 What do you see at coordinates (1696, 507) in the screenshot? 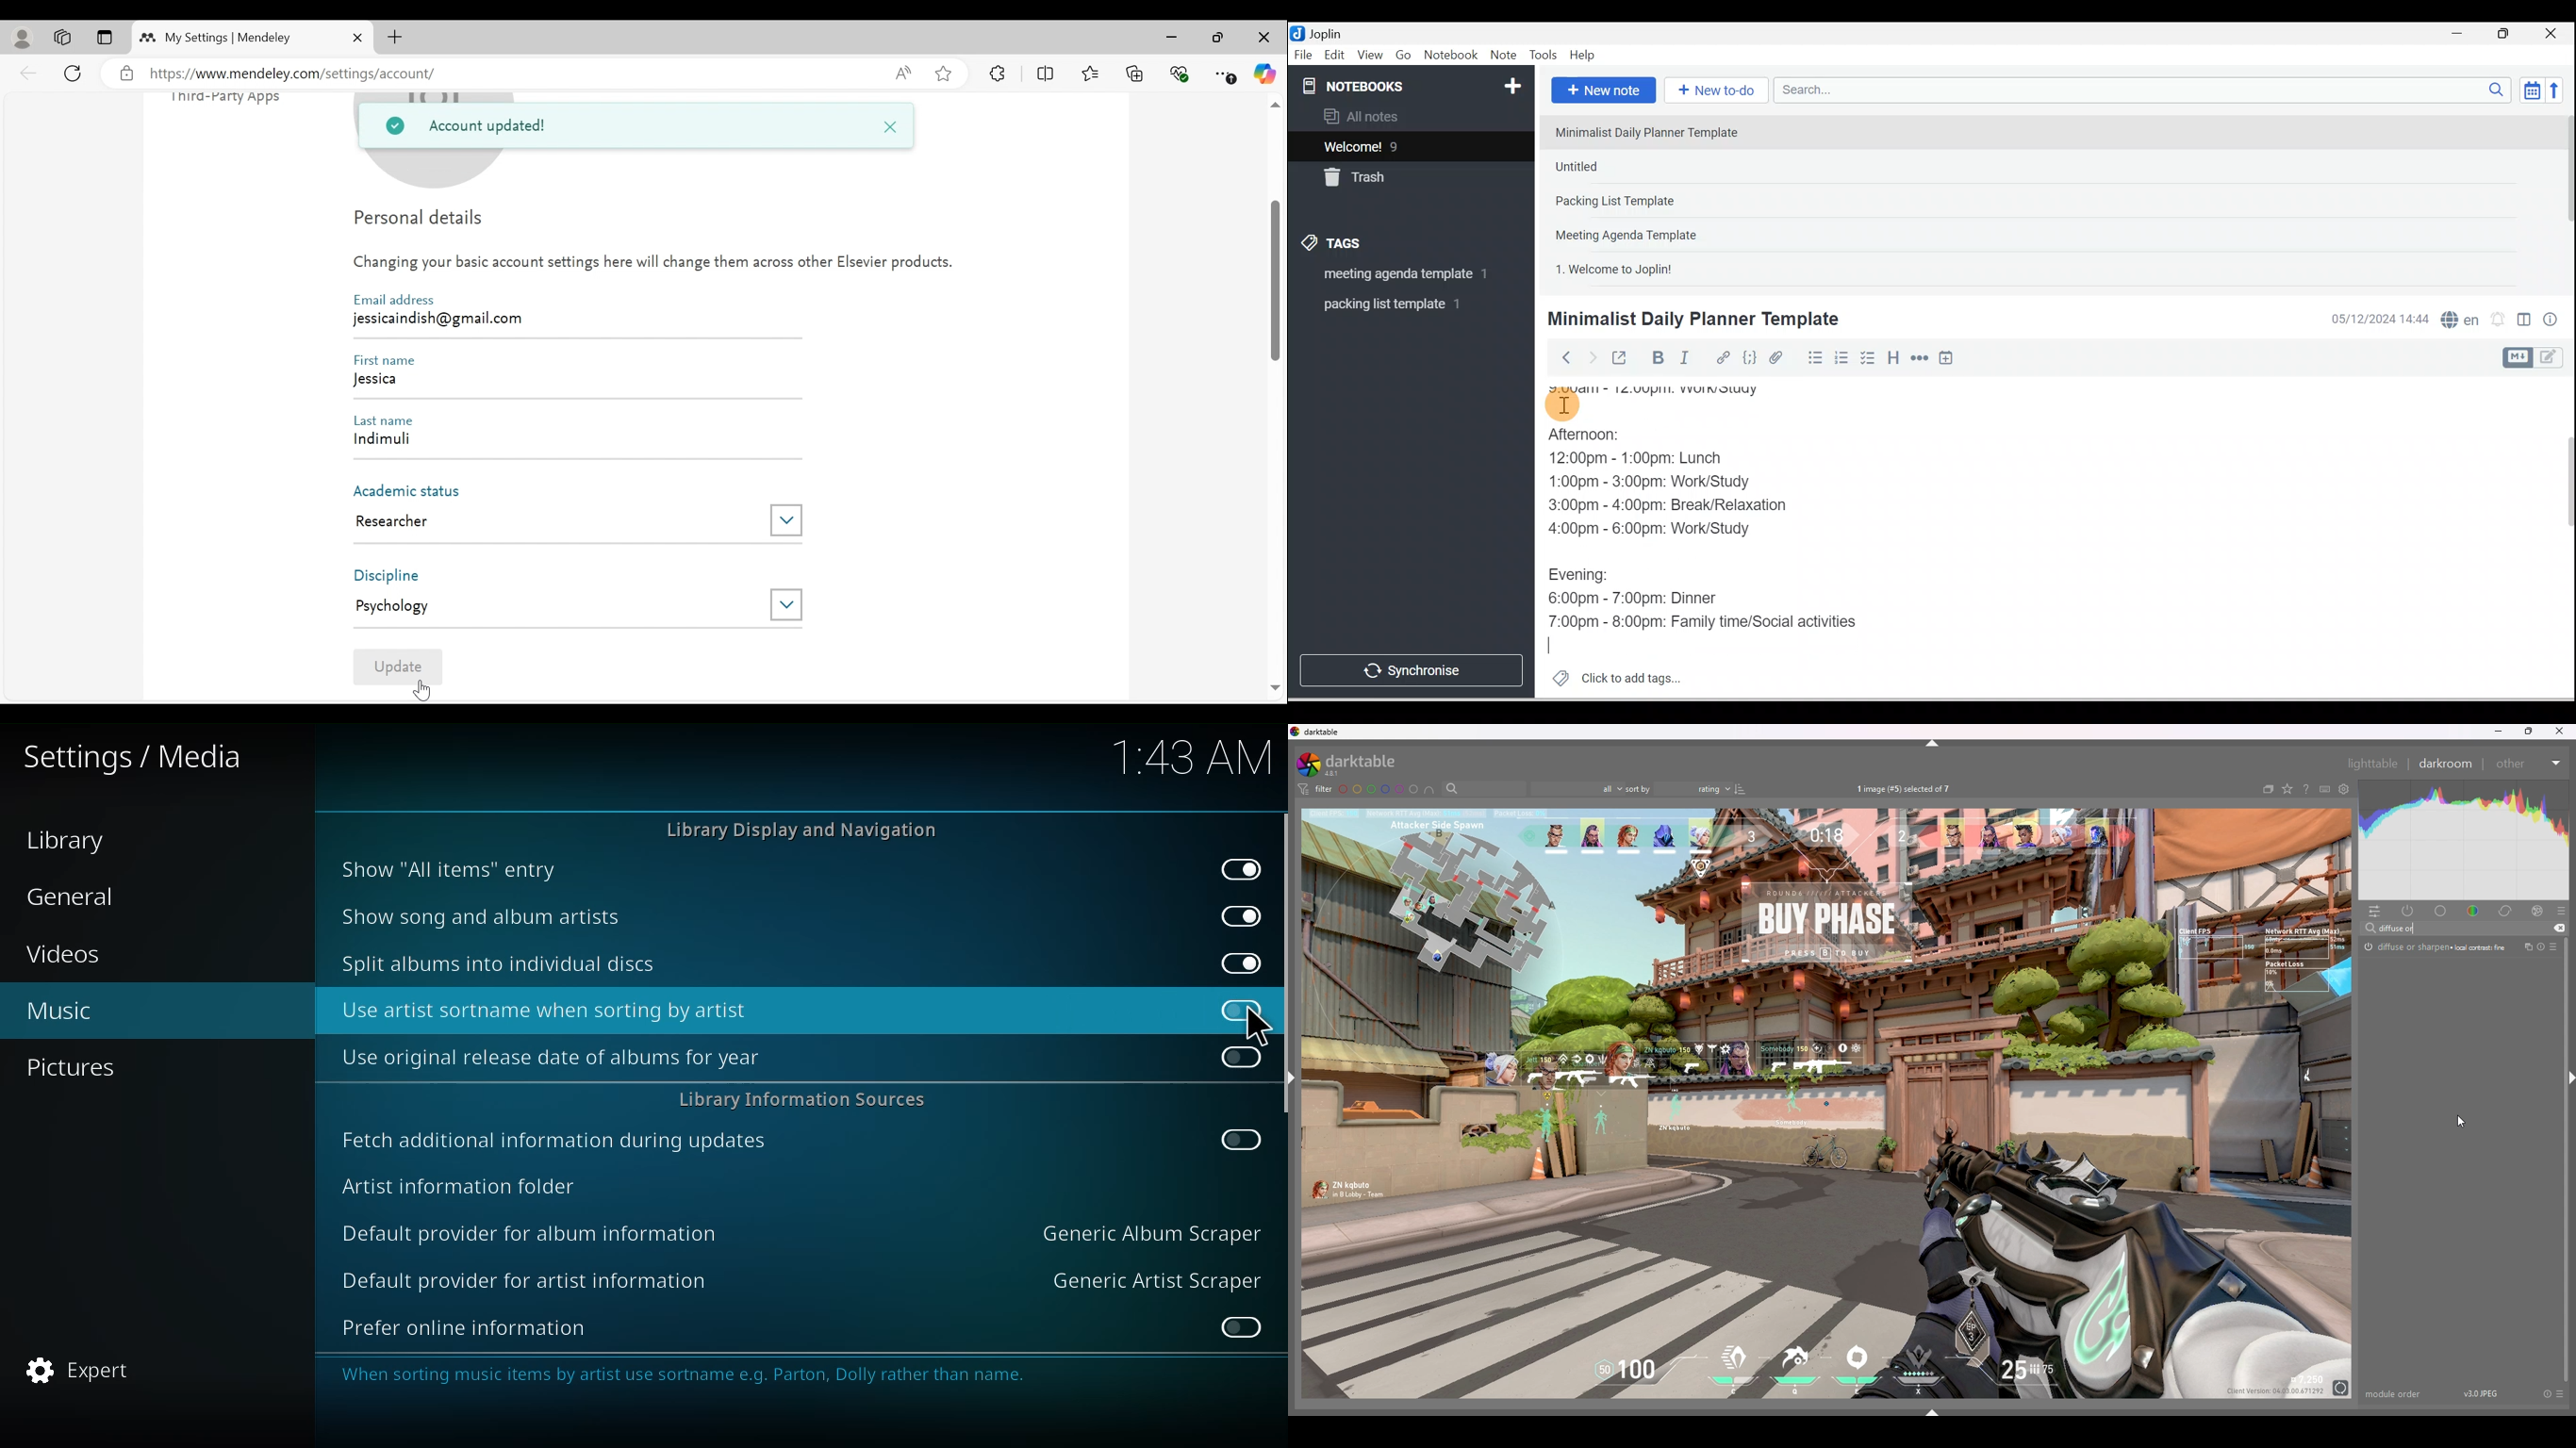
I see `3:00pm - 4:00pm: Break/Relaxation` at bounding box center [1696, 507].